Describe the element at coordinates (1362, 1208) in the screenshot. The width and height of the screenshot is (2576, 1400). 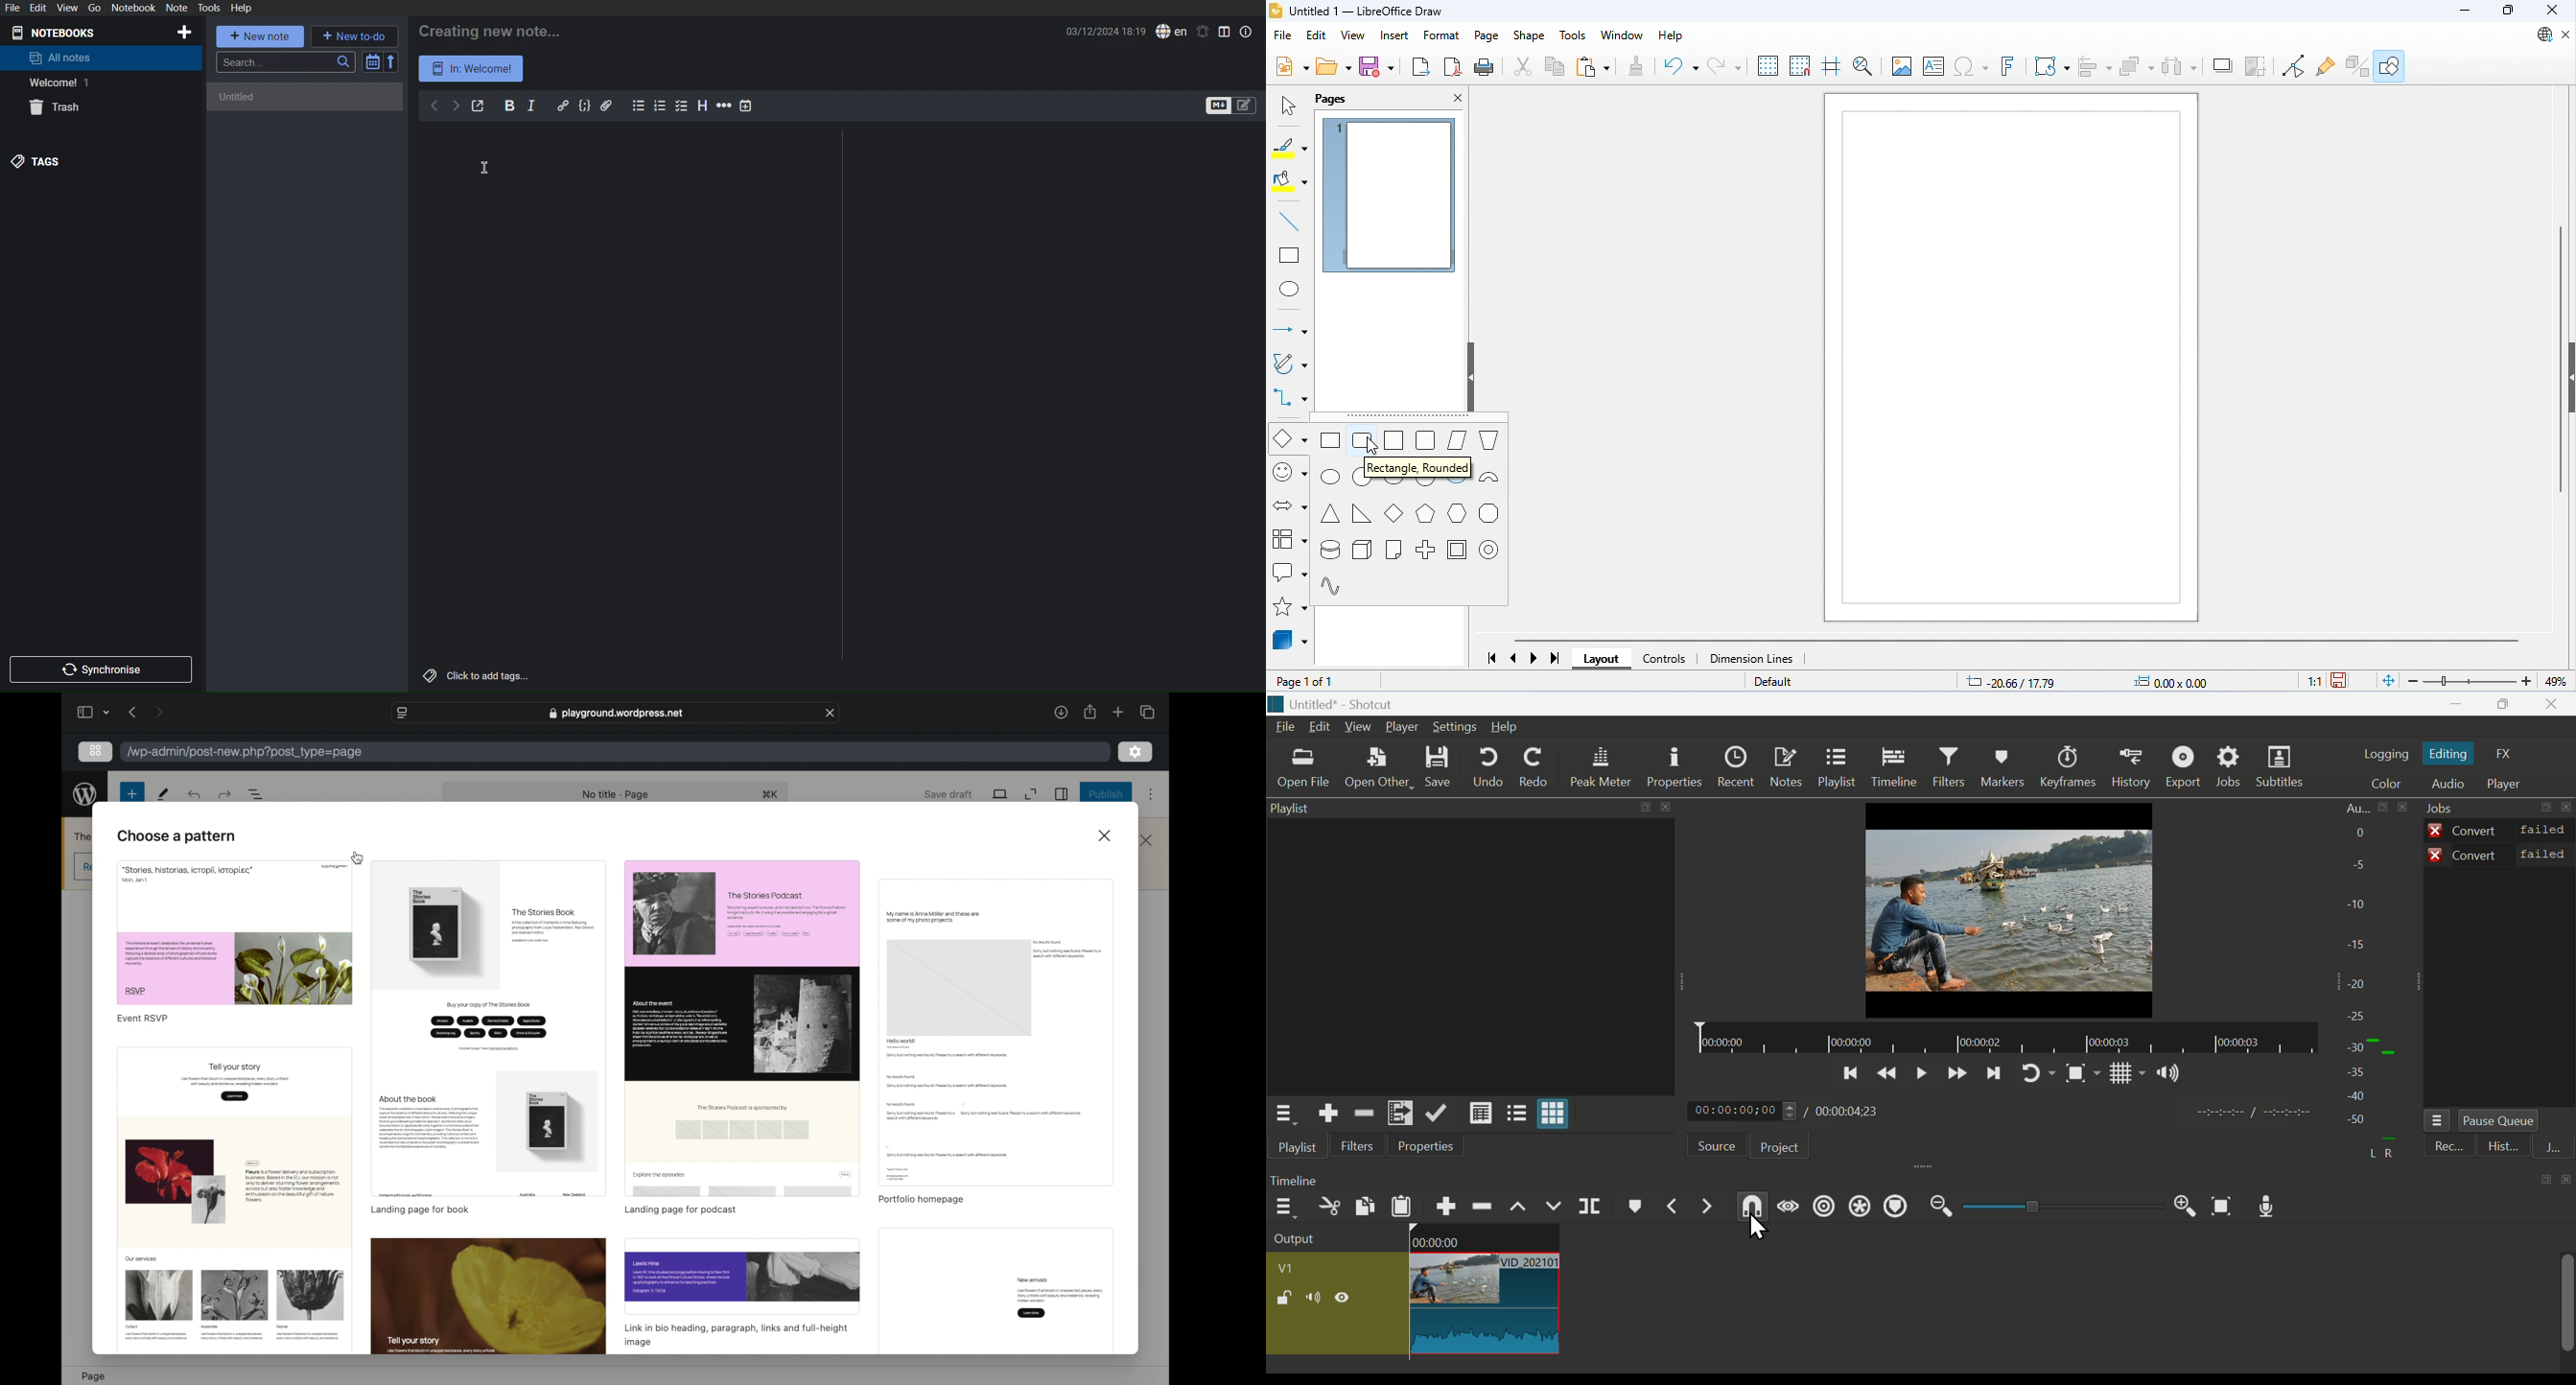
I see `Copy` at that location.